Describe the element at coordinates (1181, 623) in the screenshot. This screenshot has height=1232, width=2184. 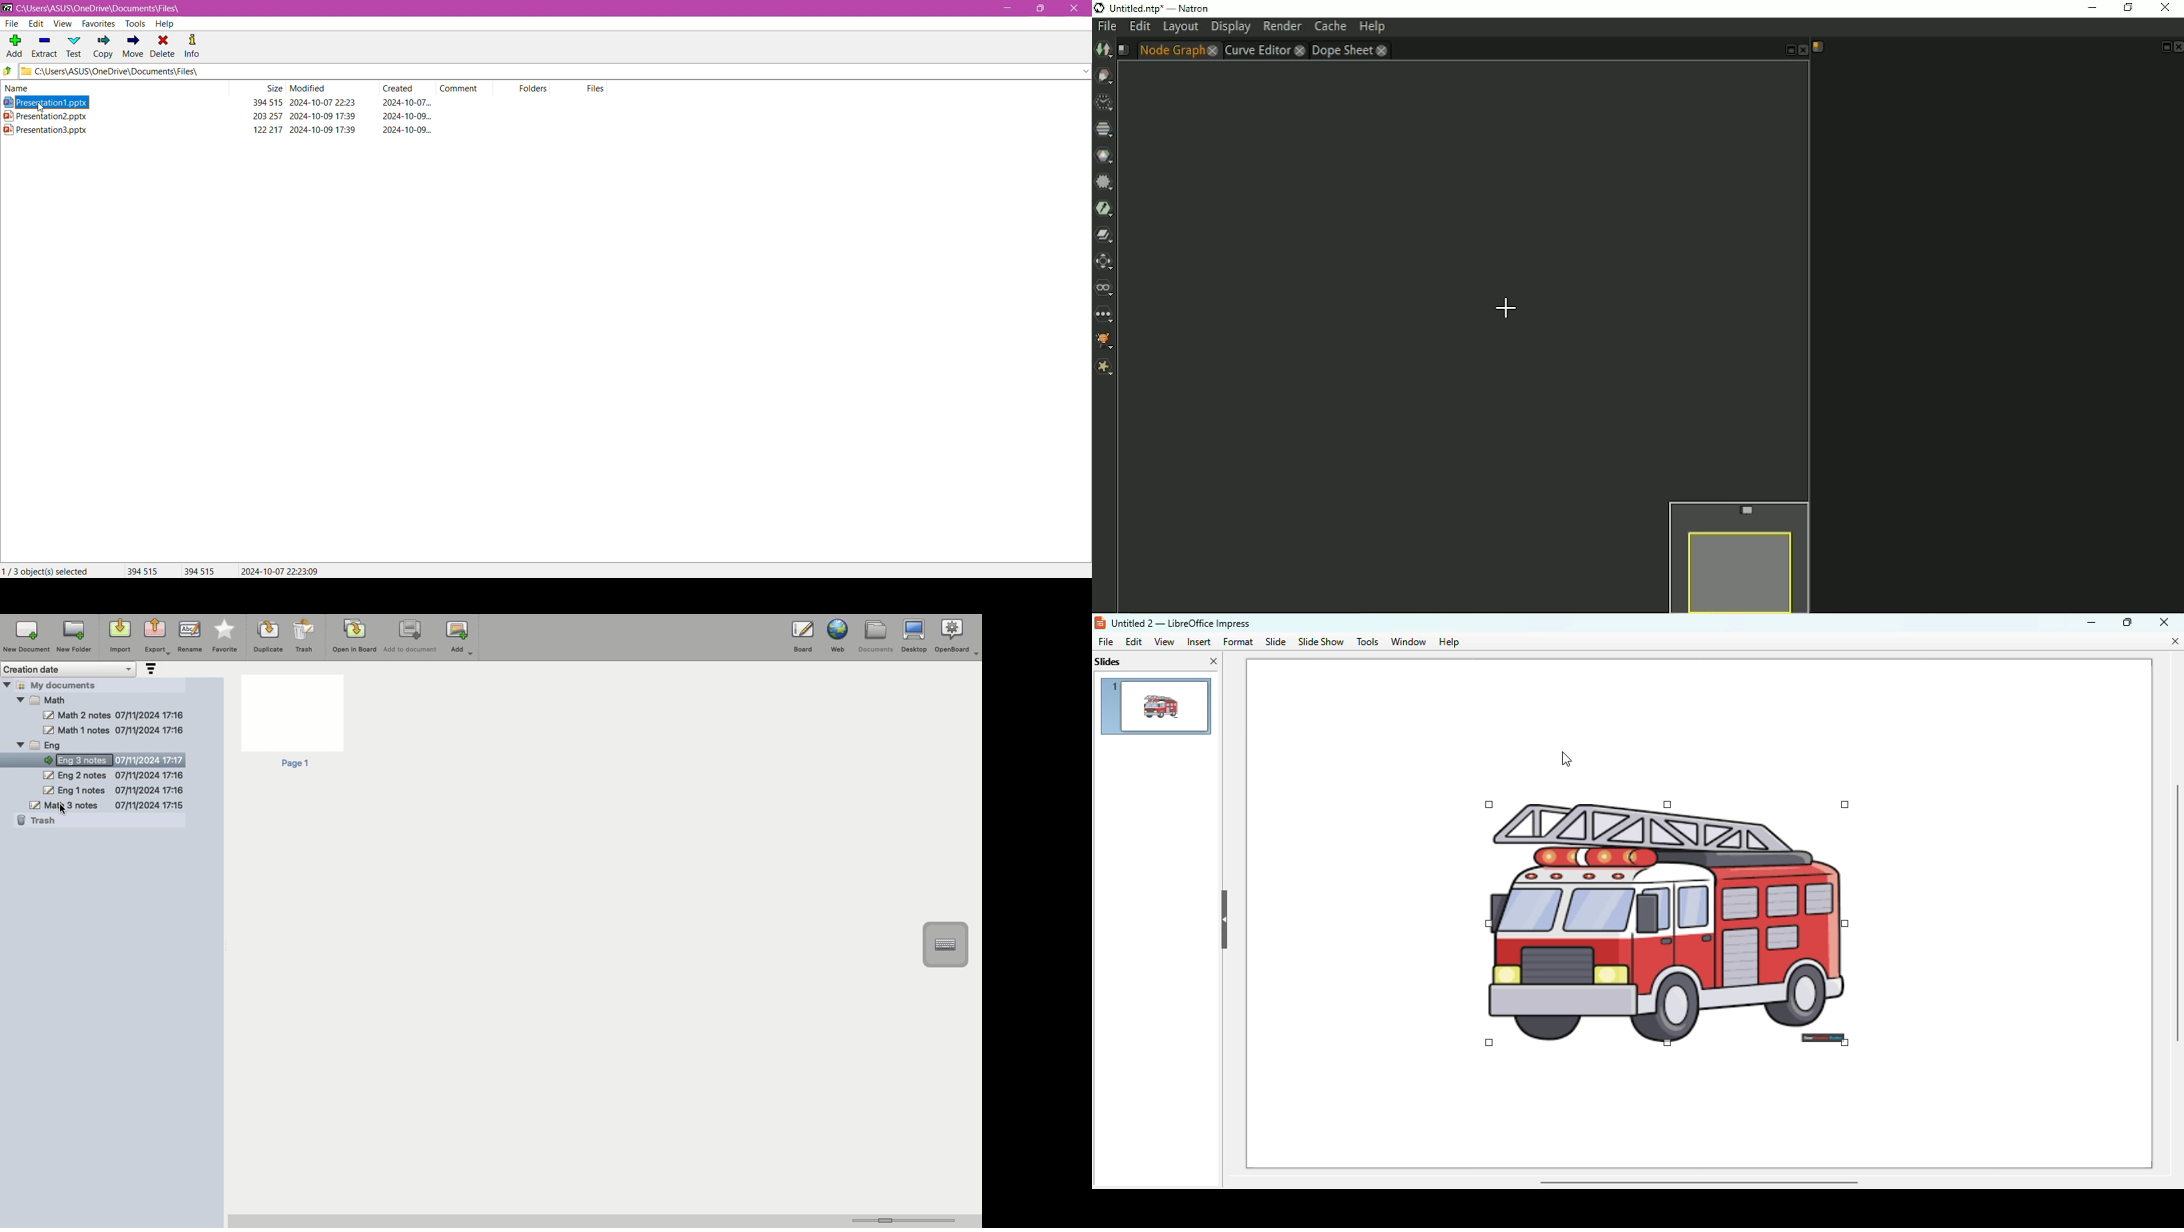
I see `title` at that location.